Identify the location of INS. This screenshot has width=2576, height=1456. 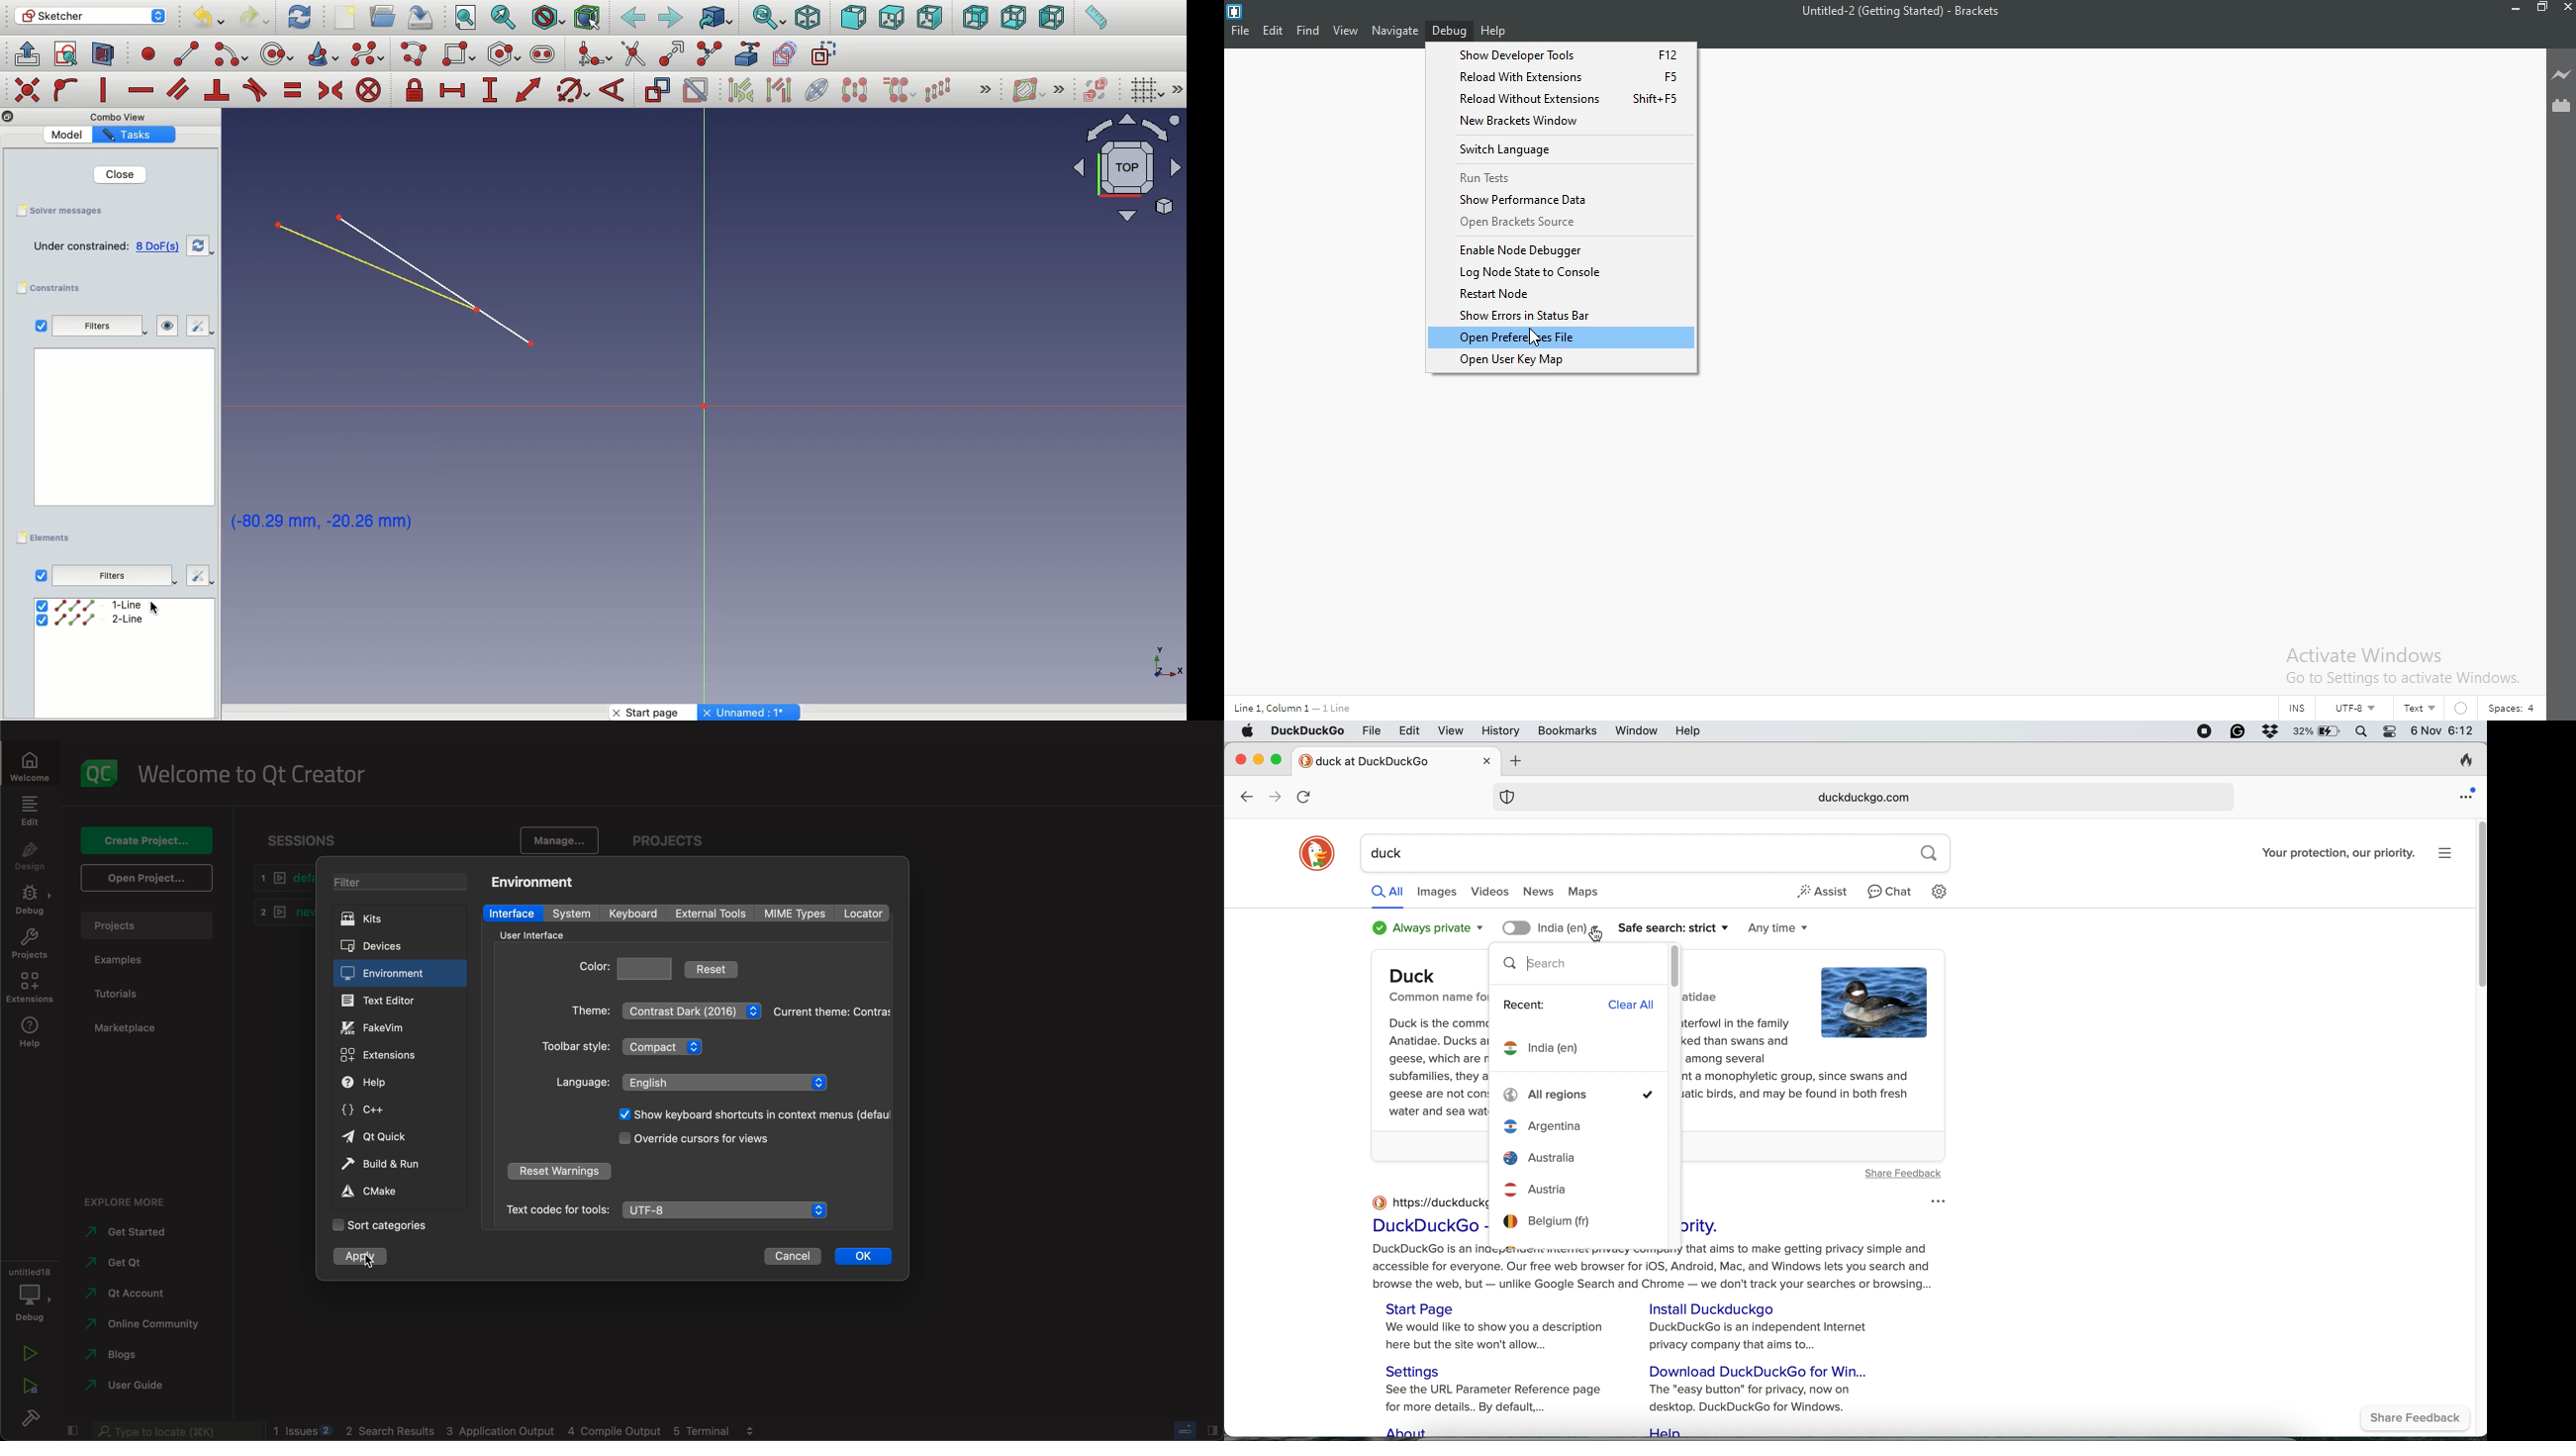
(2297, 709).